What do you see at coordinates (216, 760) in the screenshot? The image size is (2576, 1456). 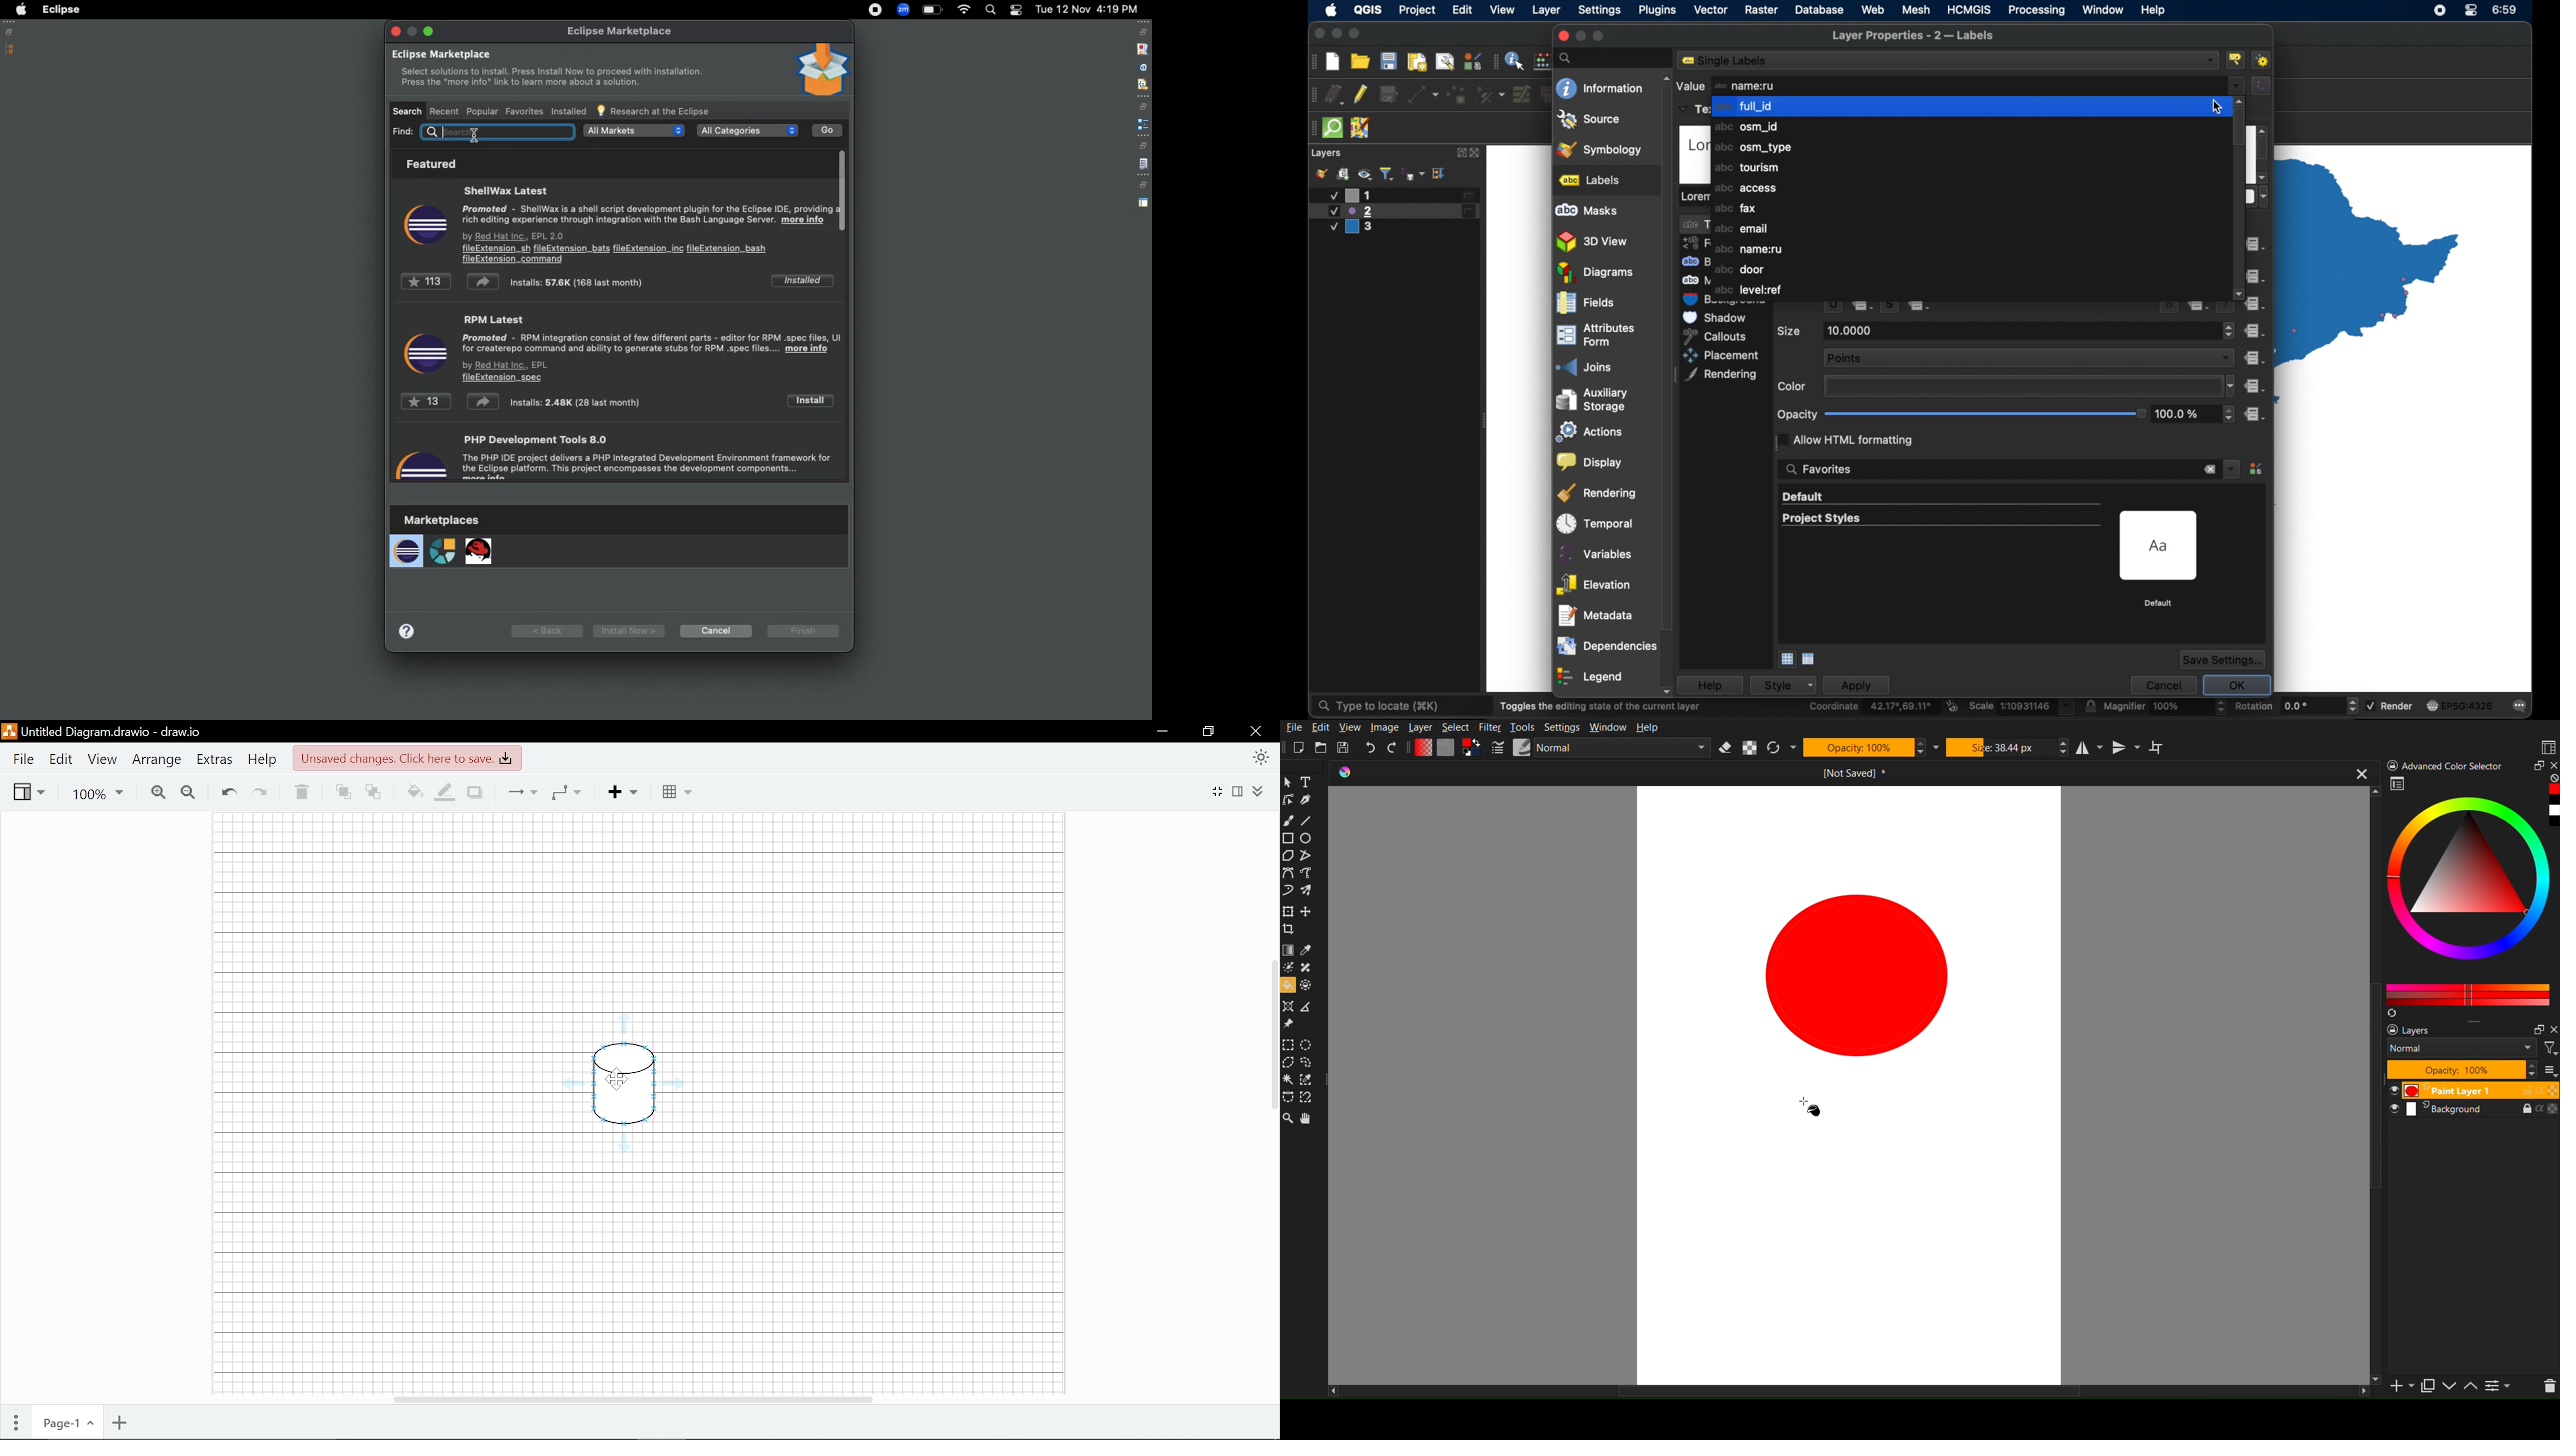 I see `Extras` at bounding box center [216, 760].